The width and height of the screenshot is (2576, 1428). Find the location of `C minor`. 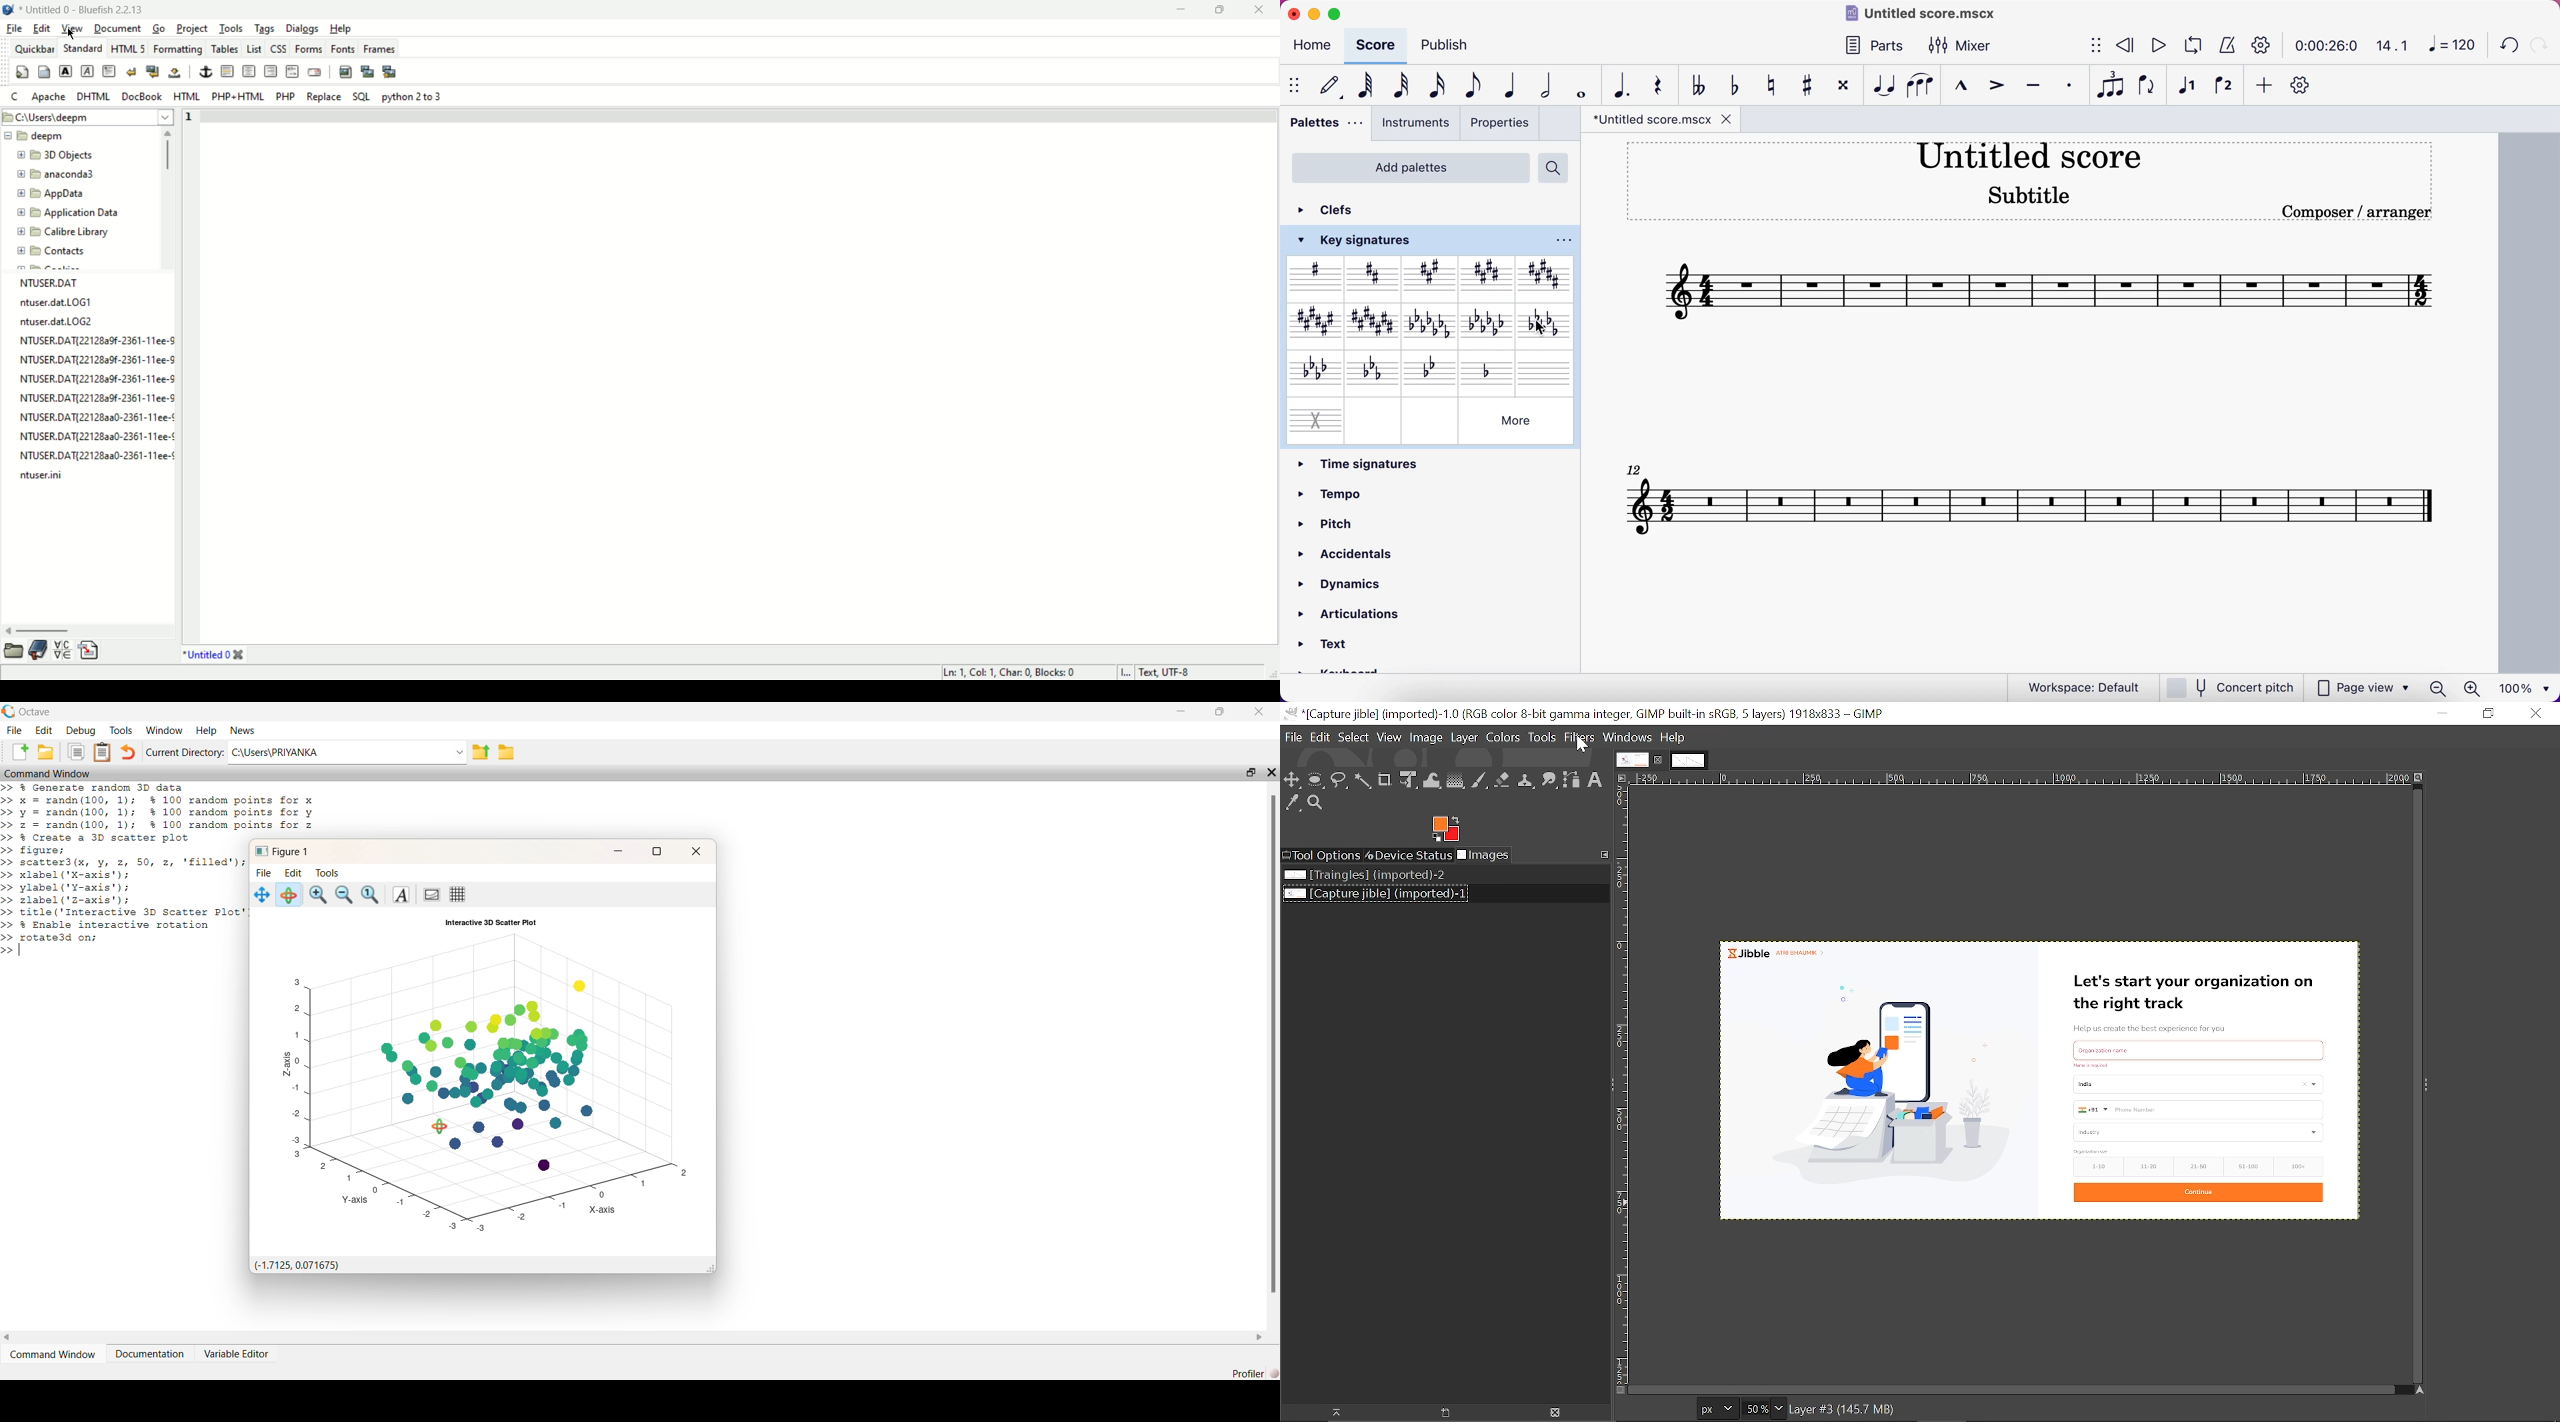

C minor is located at coordinates (1372, 372).